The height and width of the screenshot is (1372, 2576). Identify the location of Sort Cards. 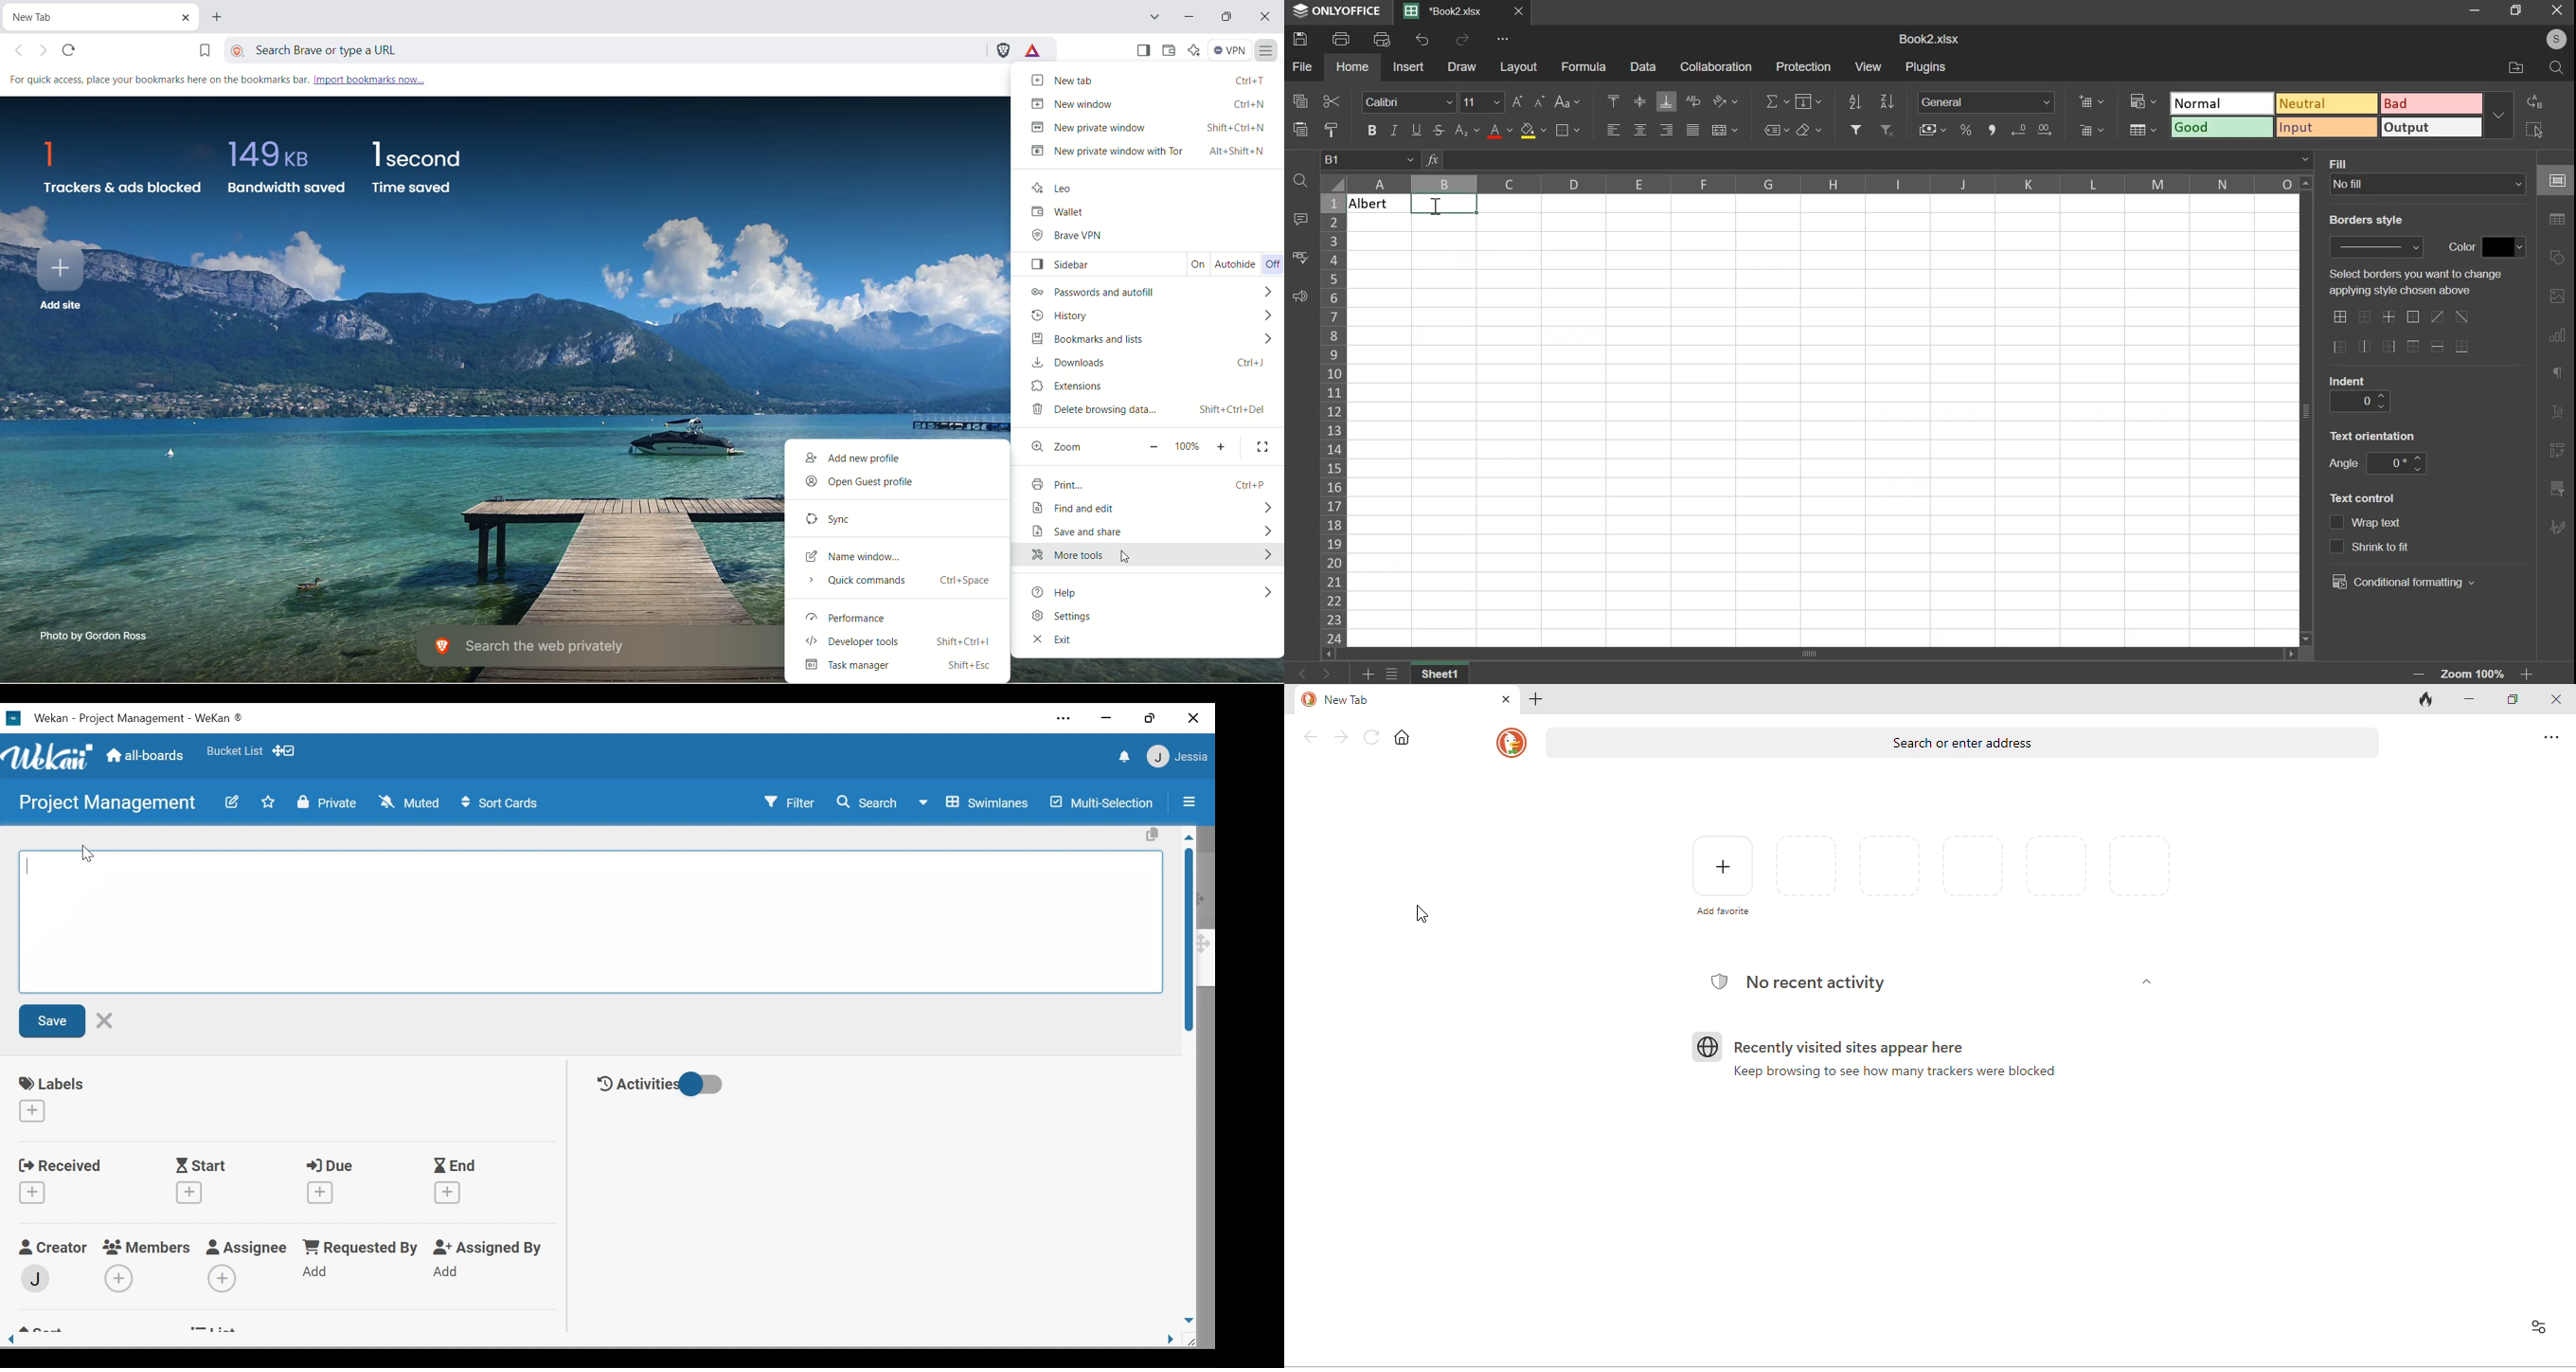
(503, 803).